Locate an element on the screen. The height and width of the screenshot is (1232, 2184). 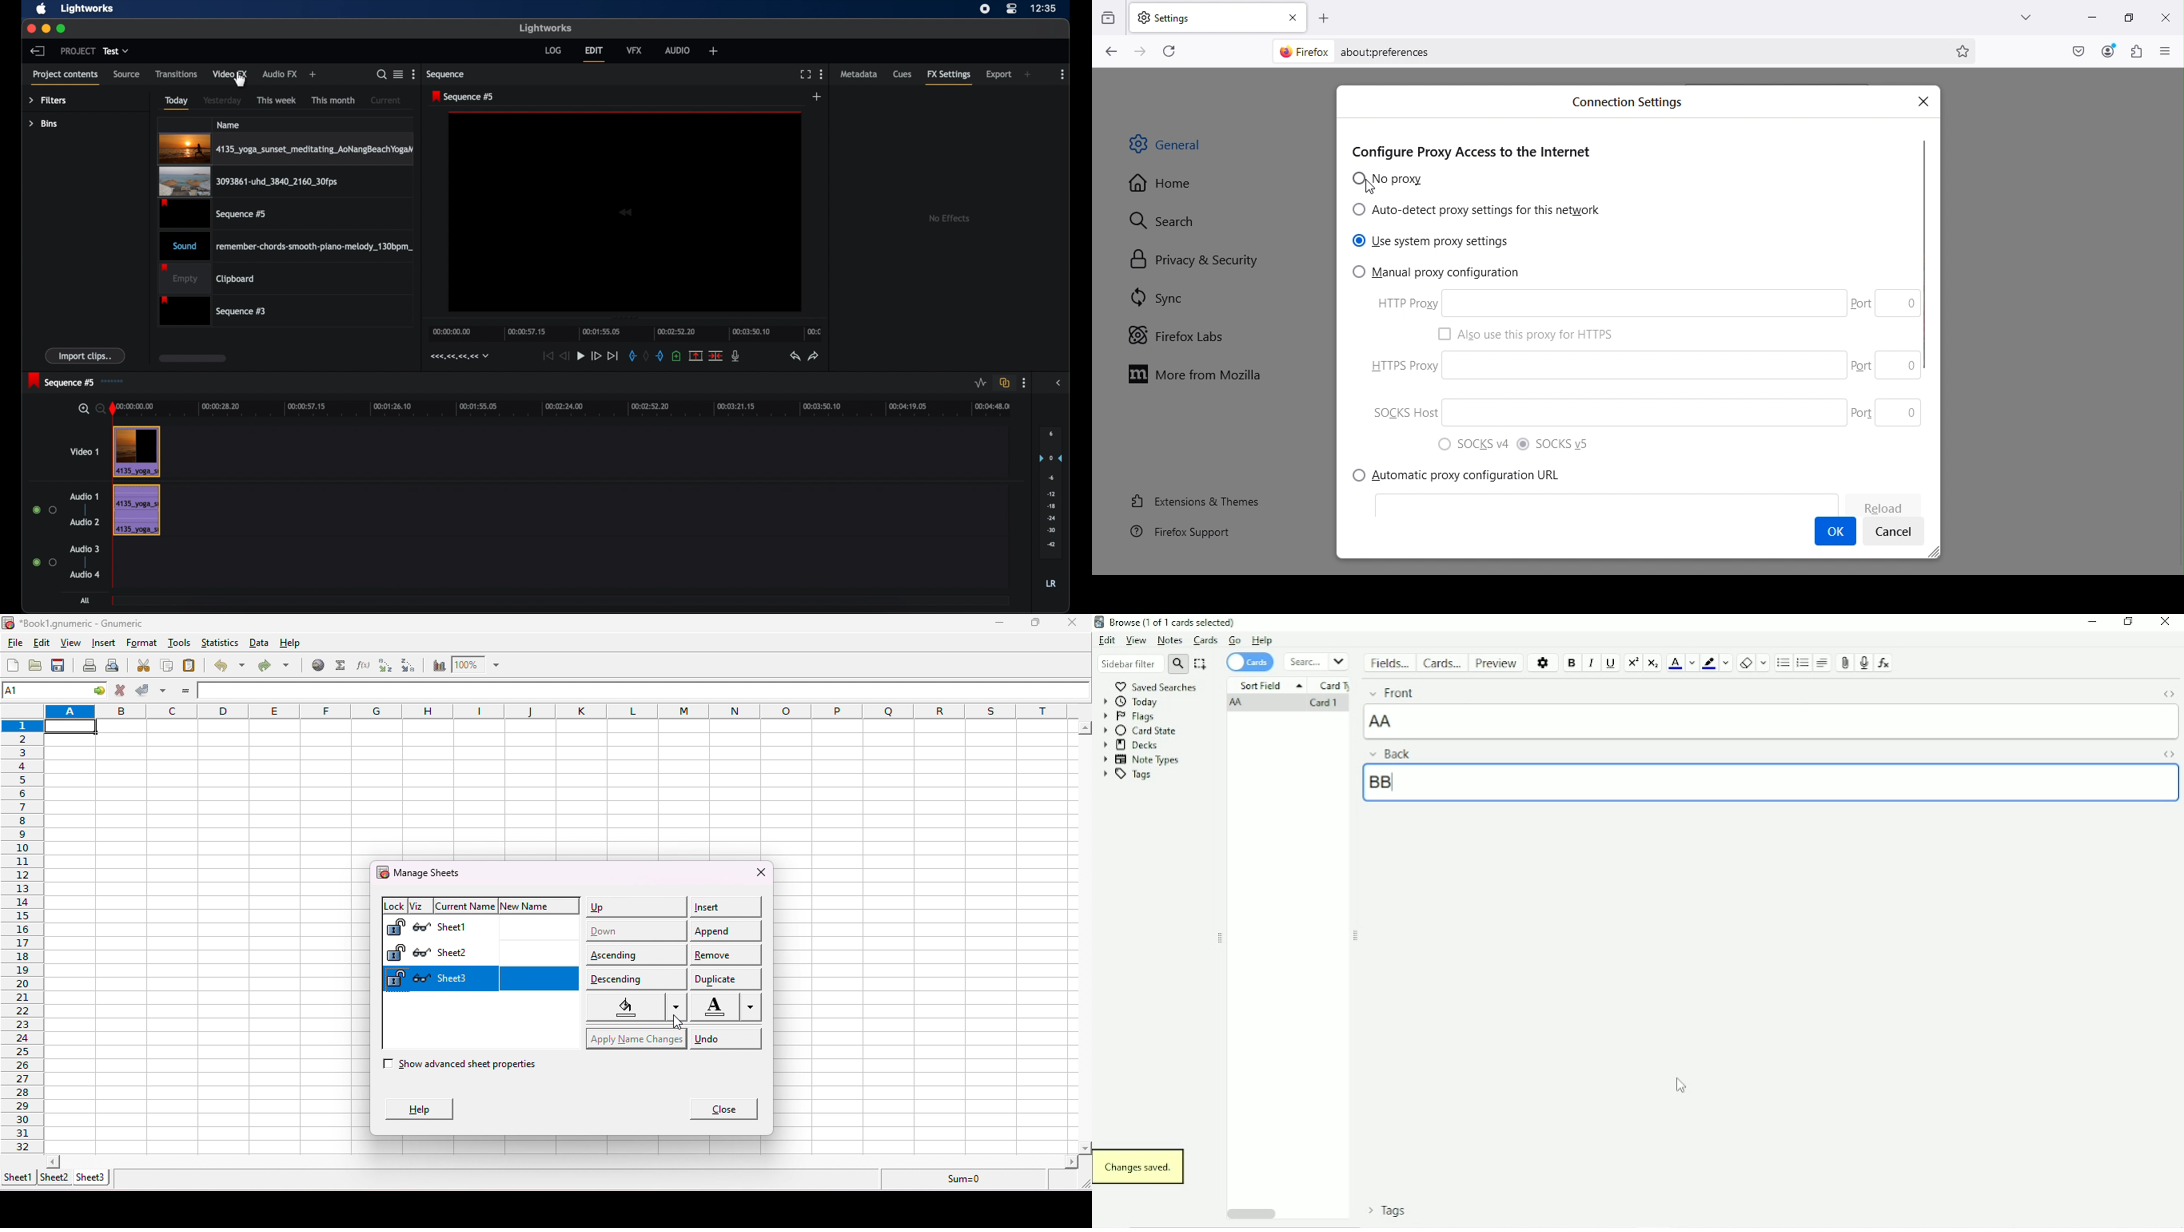
Bold is located at coordinates (1572, 664).